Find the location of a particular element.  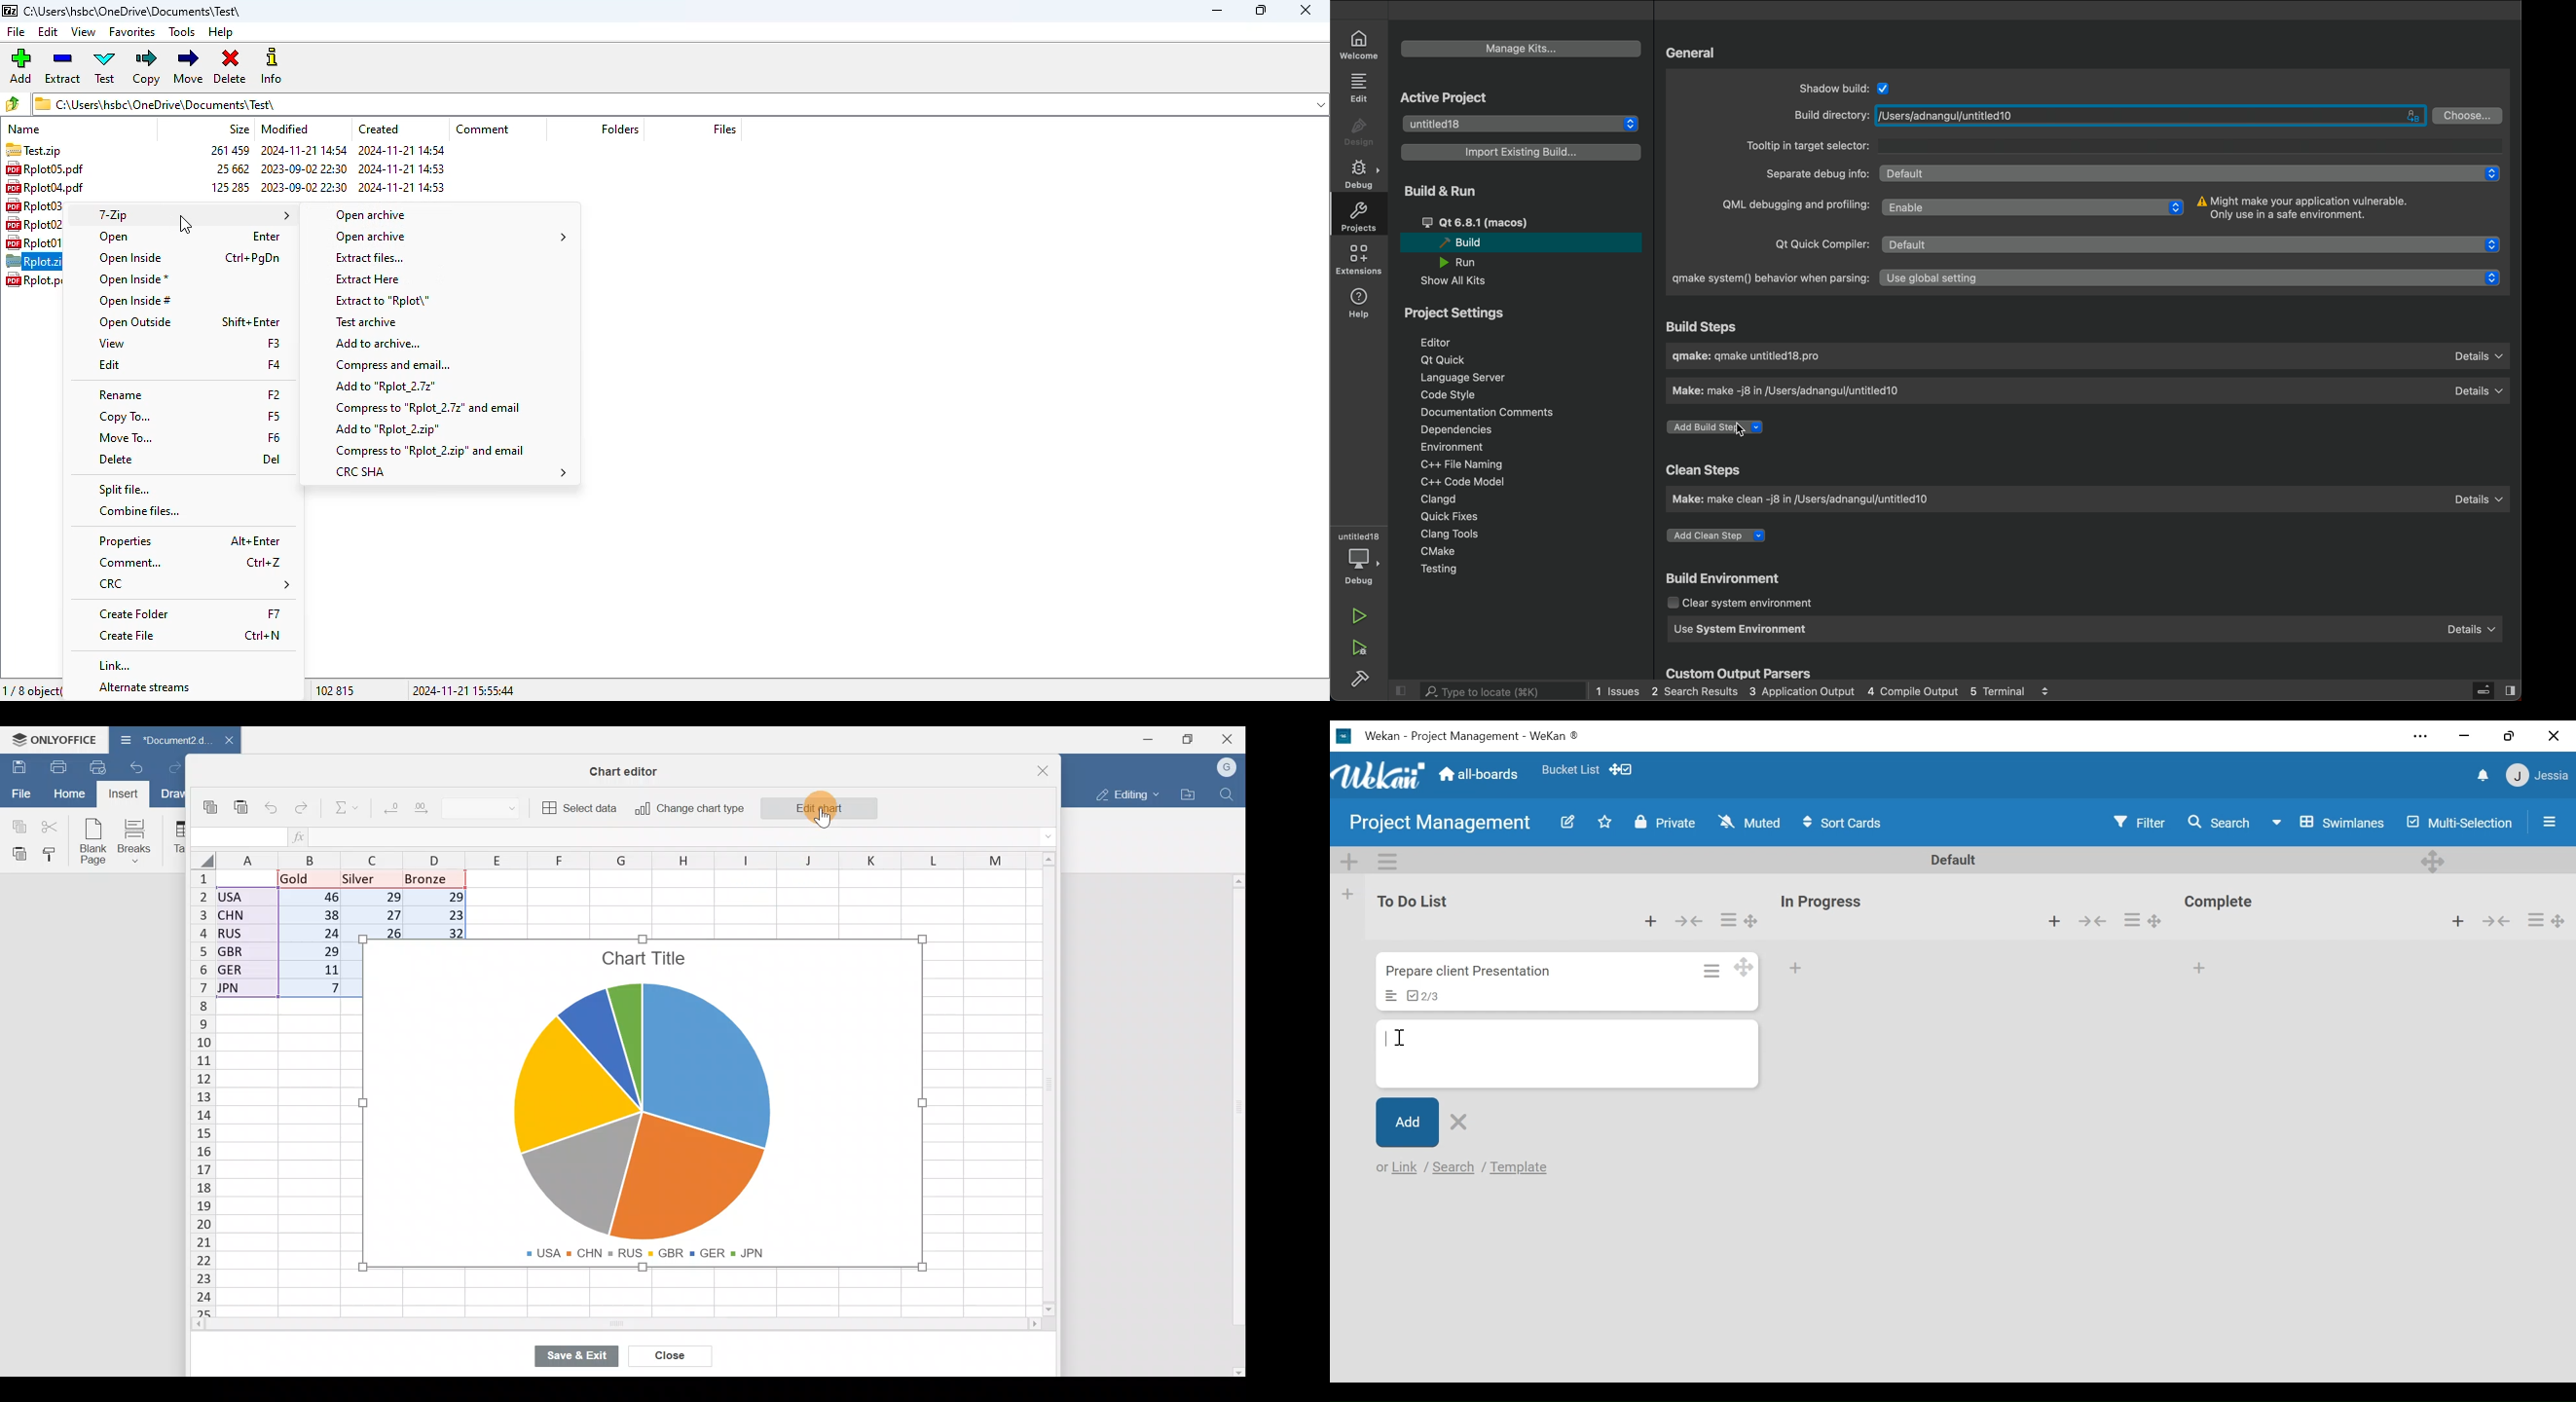

Data is located at coordinates (270, 934).